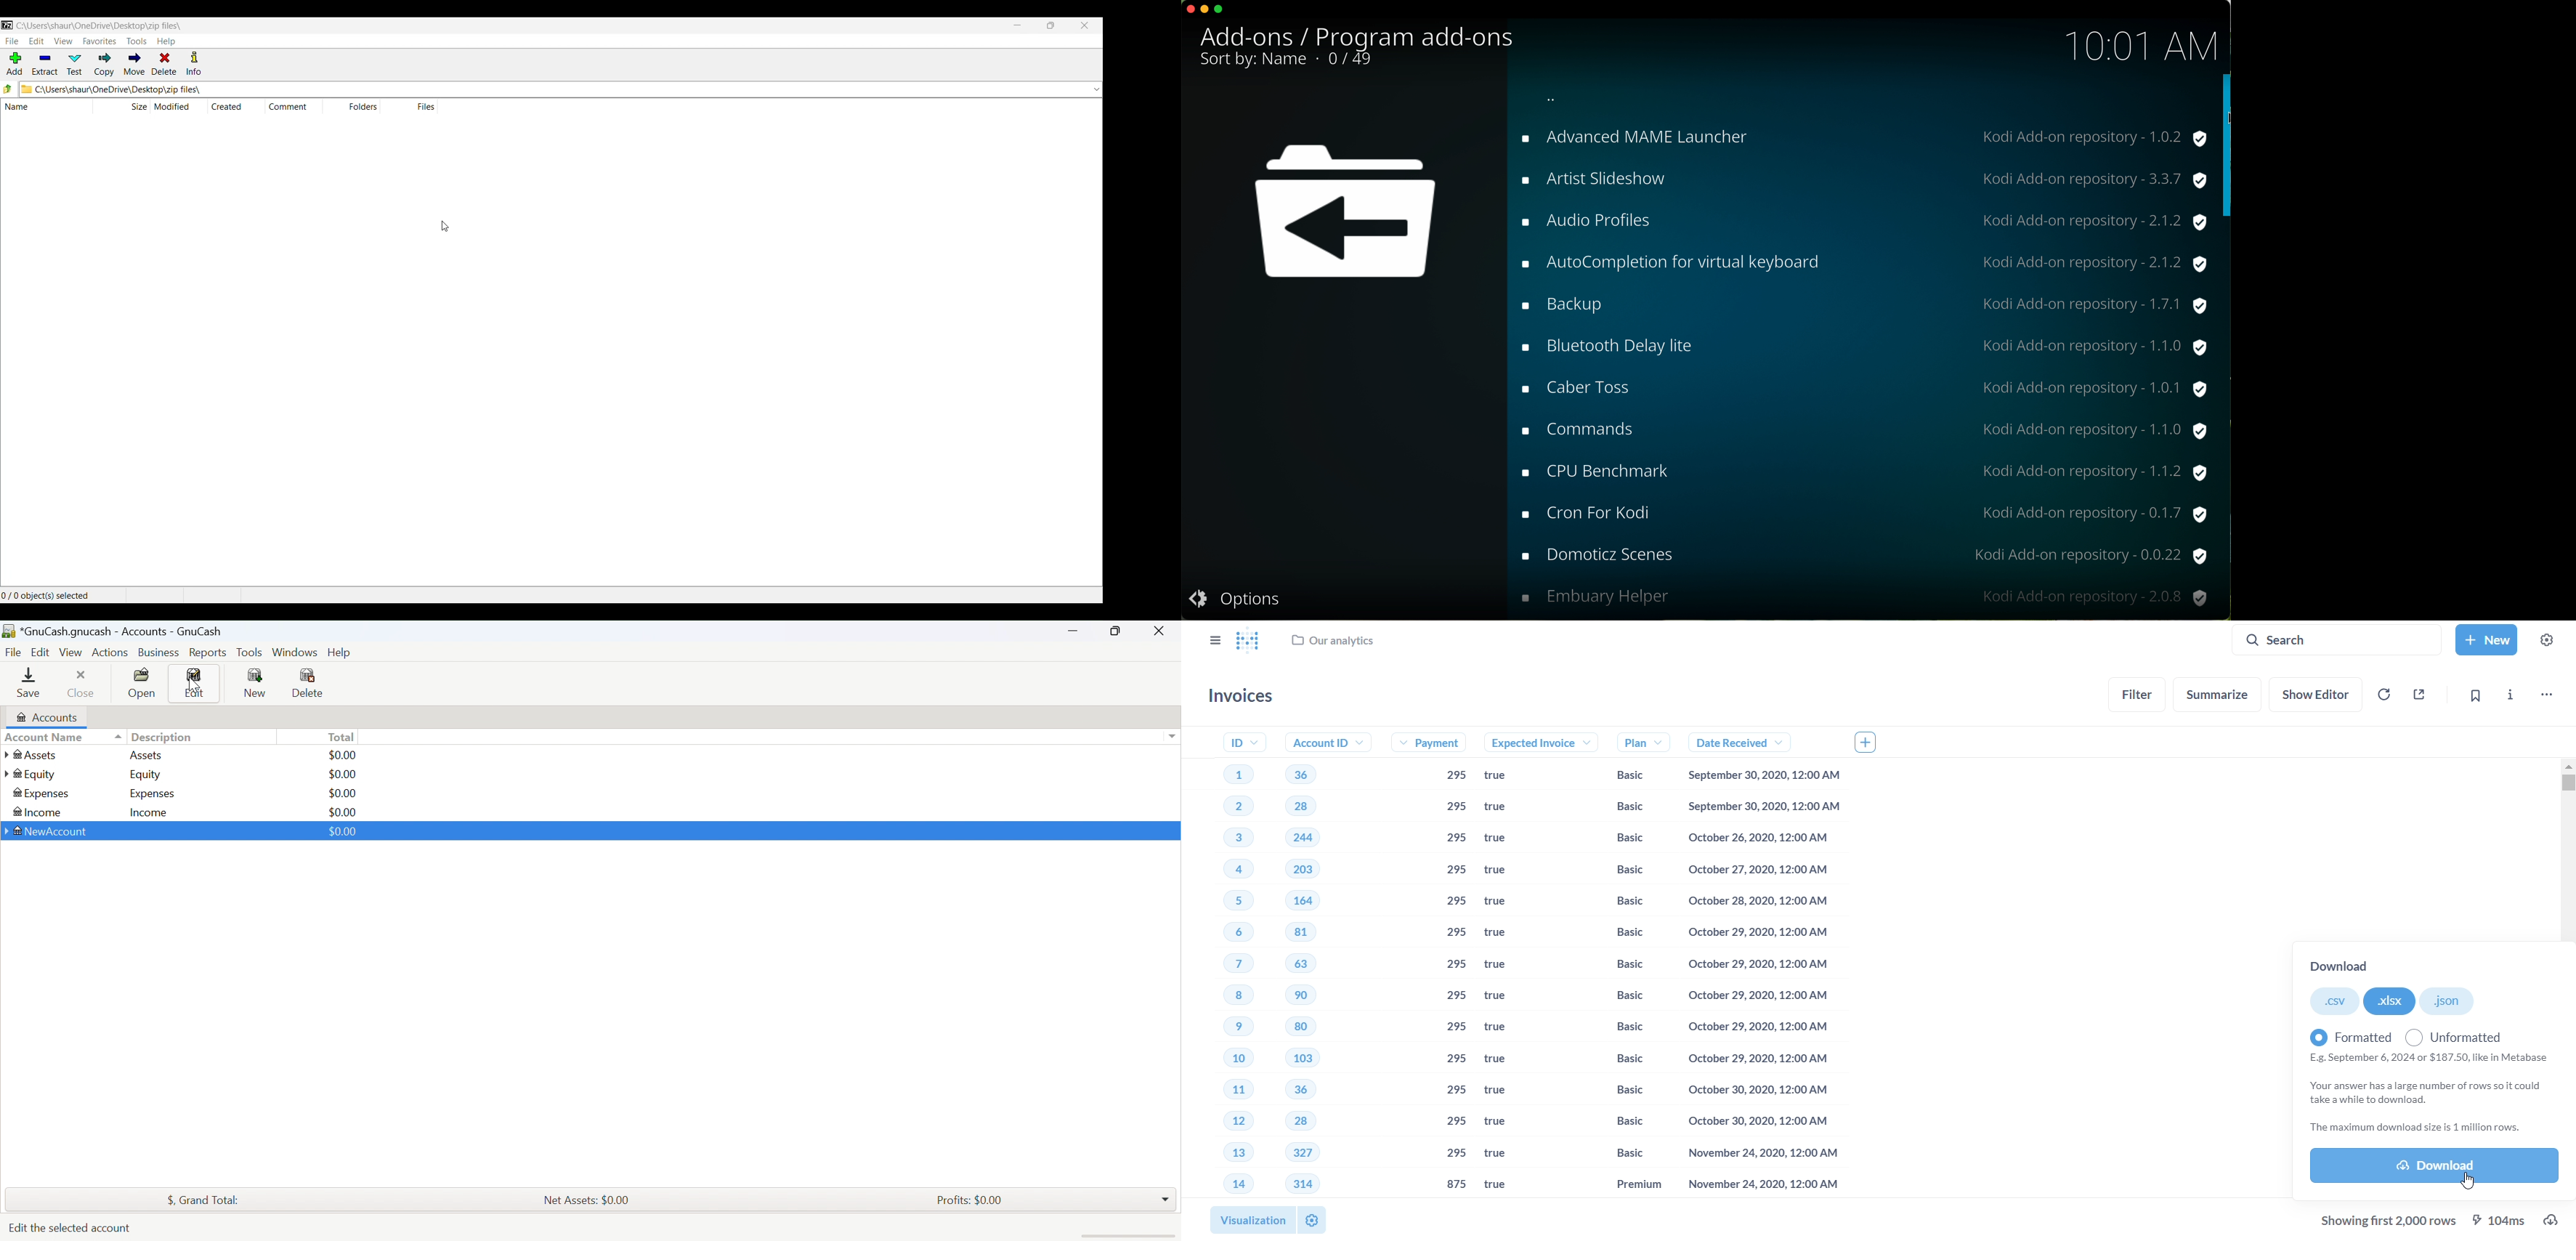 This screenshot has width=2576, height=1260. Describe the element at coordinates (116, 632) in the screenshot. I see `*GnuCash.gnucash - Accounts -GnuCash` at that location.